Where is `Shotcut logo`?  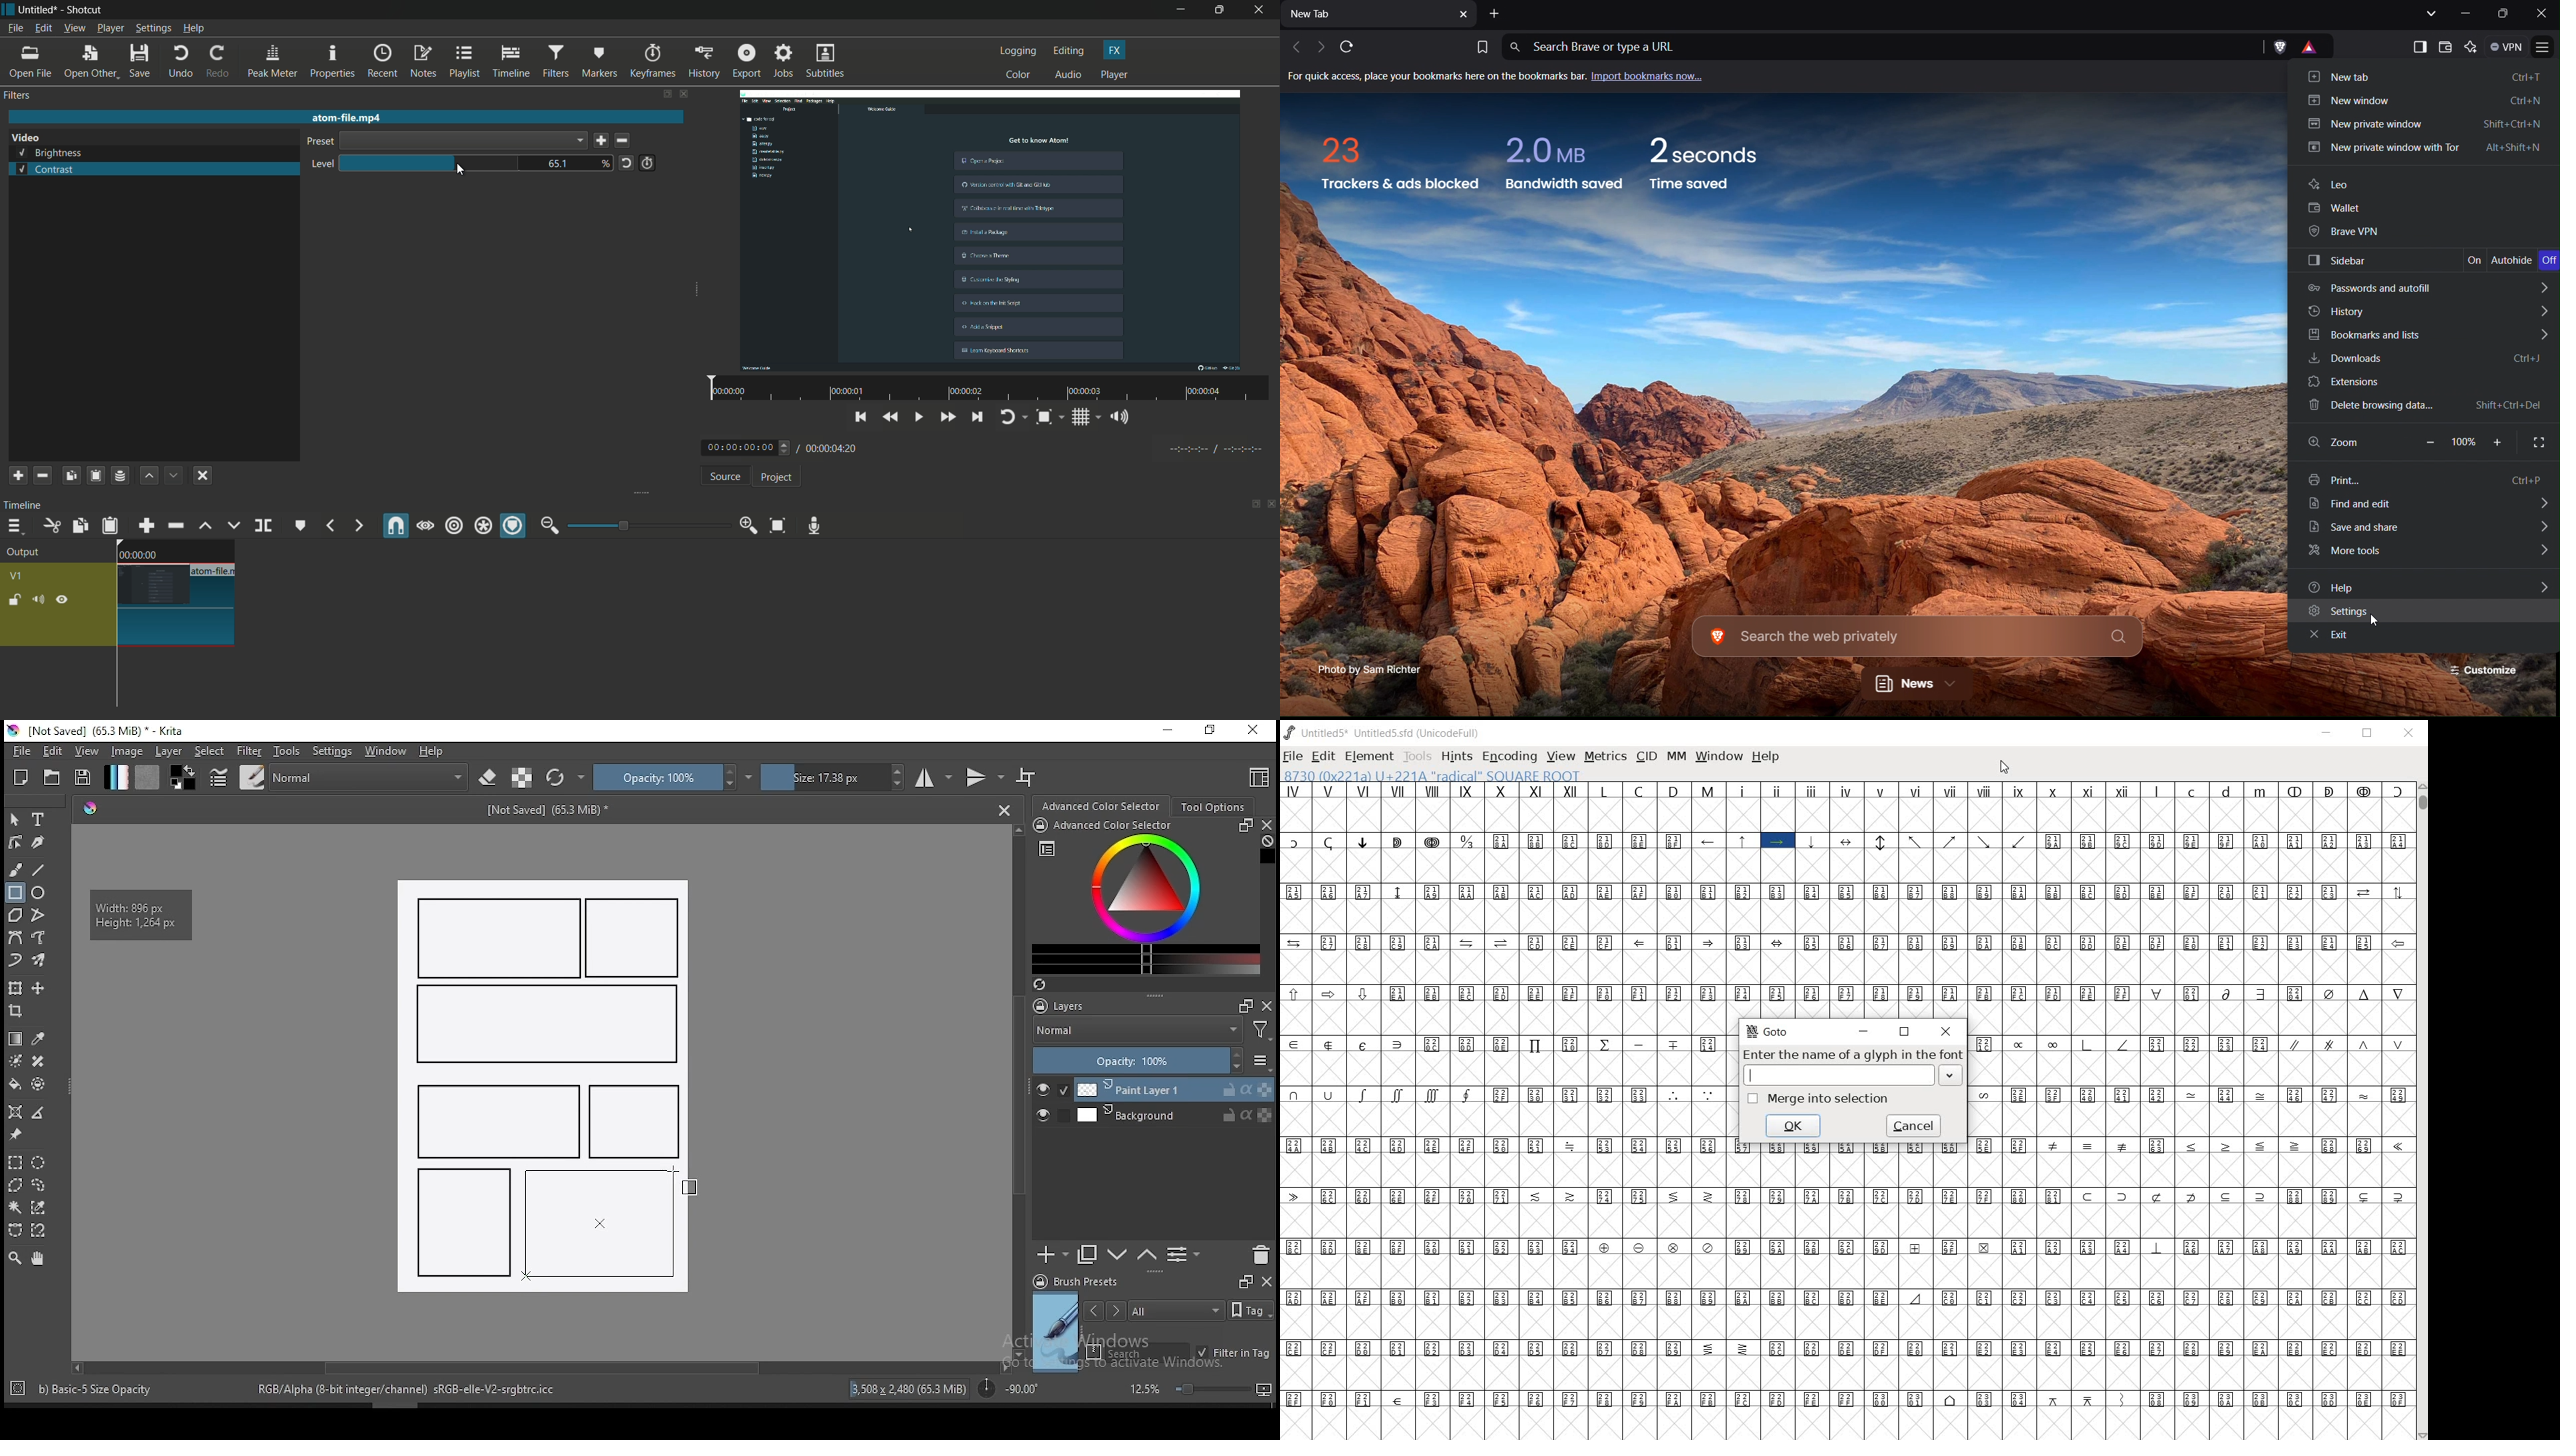 Shotcut logo is located at coordinates (8, 9).